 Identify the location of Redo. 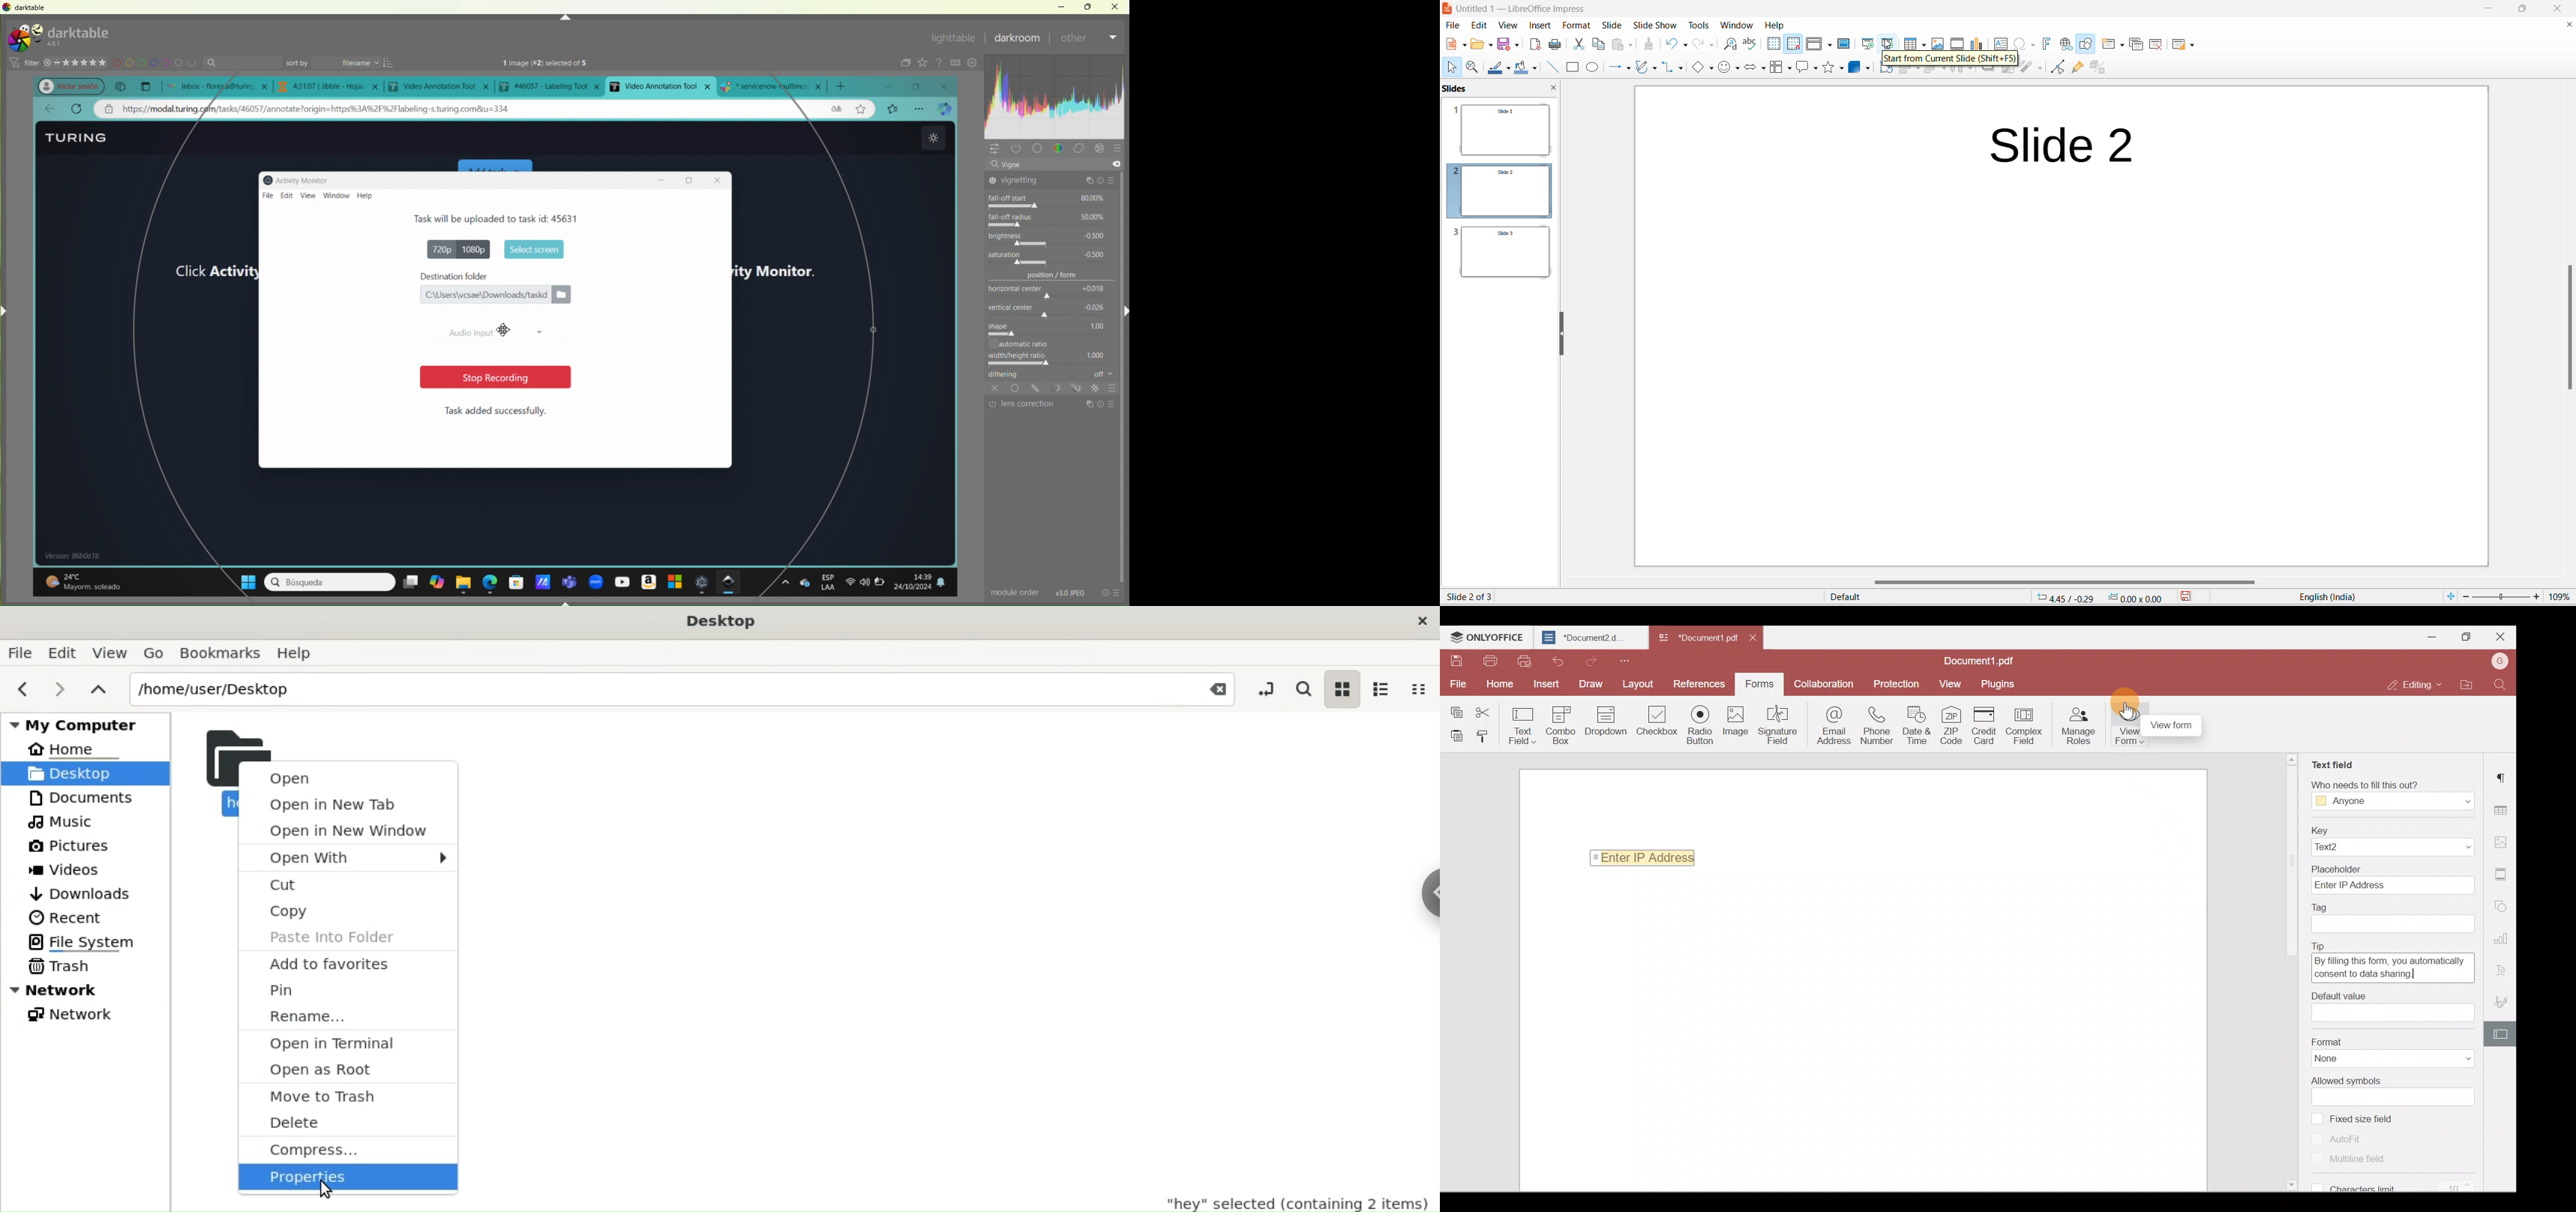
(1591, 661).